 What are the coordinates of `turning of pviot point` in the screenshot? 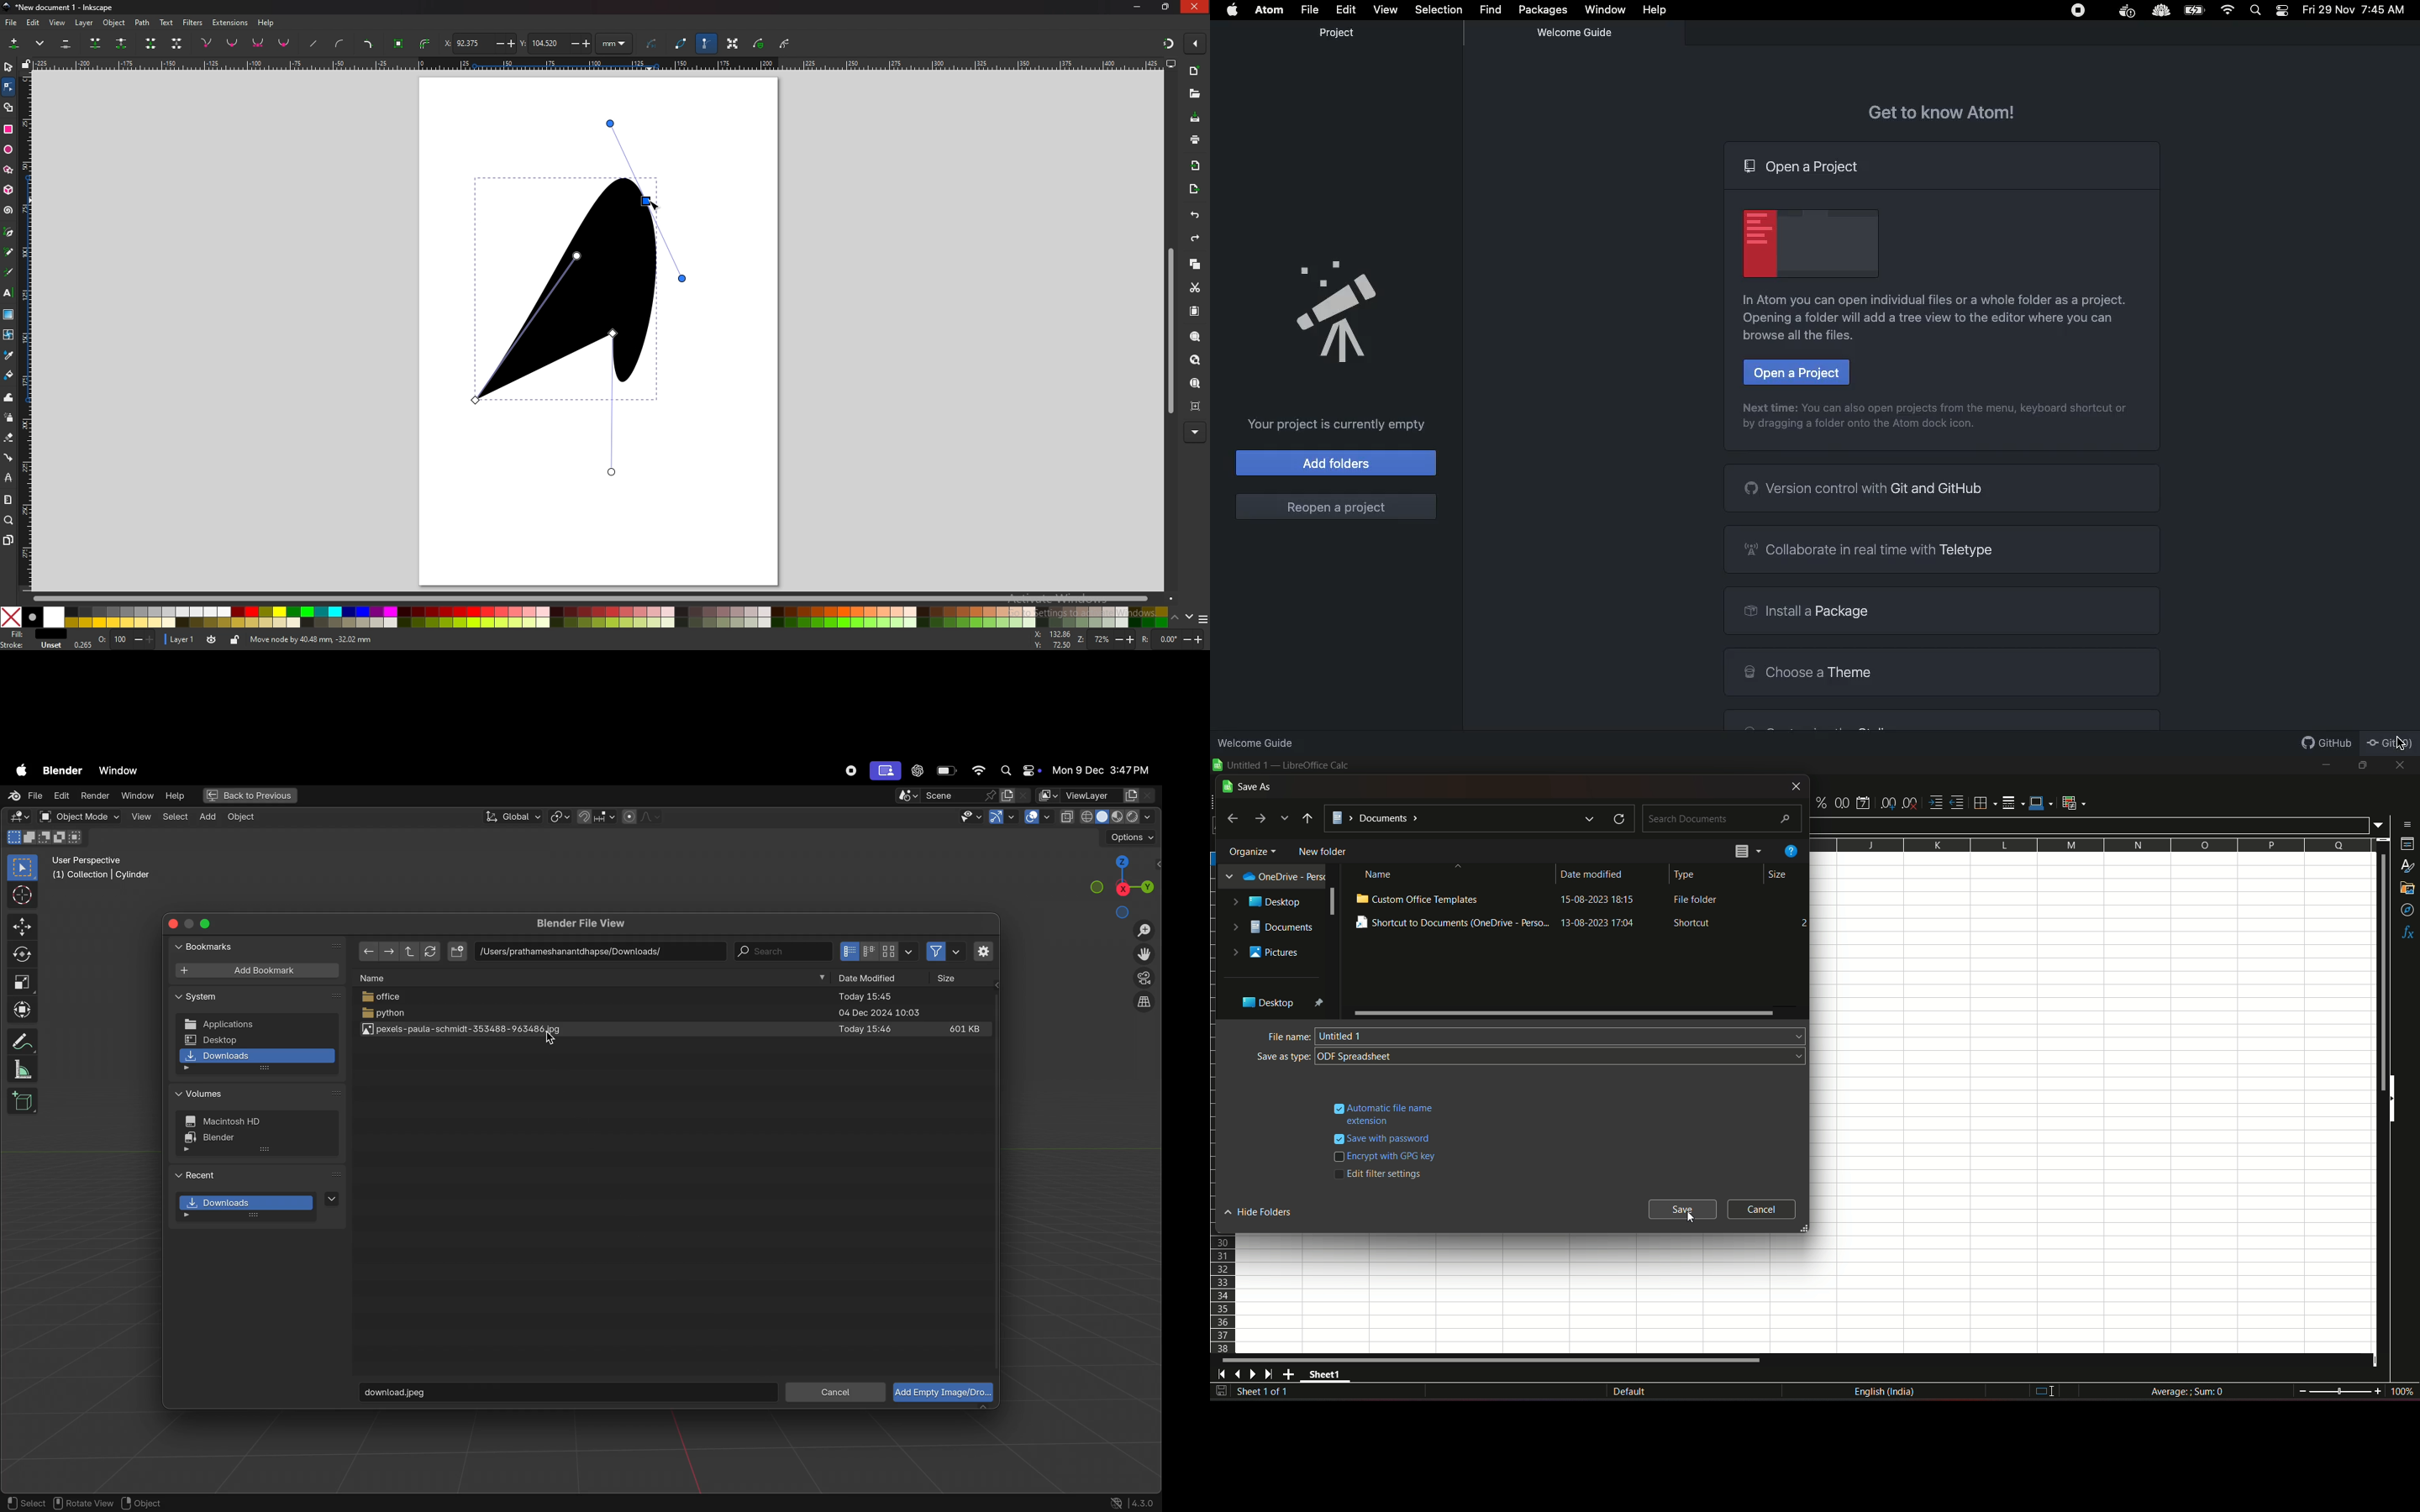 It's located at (560, 815).